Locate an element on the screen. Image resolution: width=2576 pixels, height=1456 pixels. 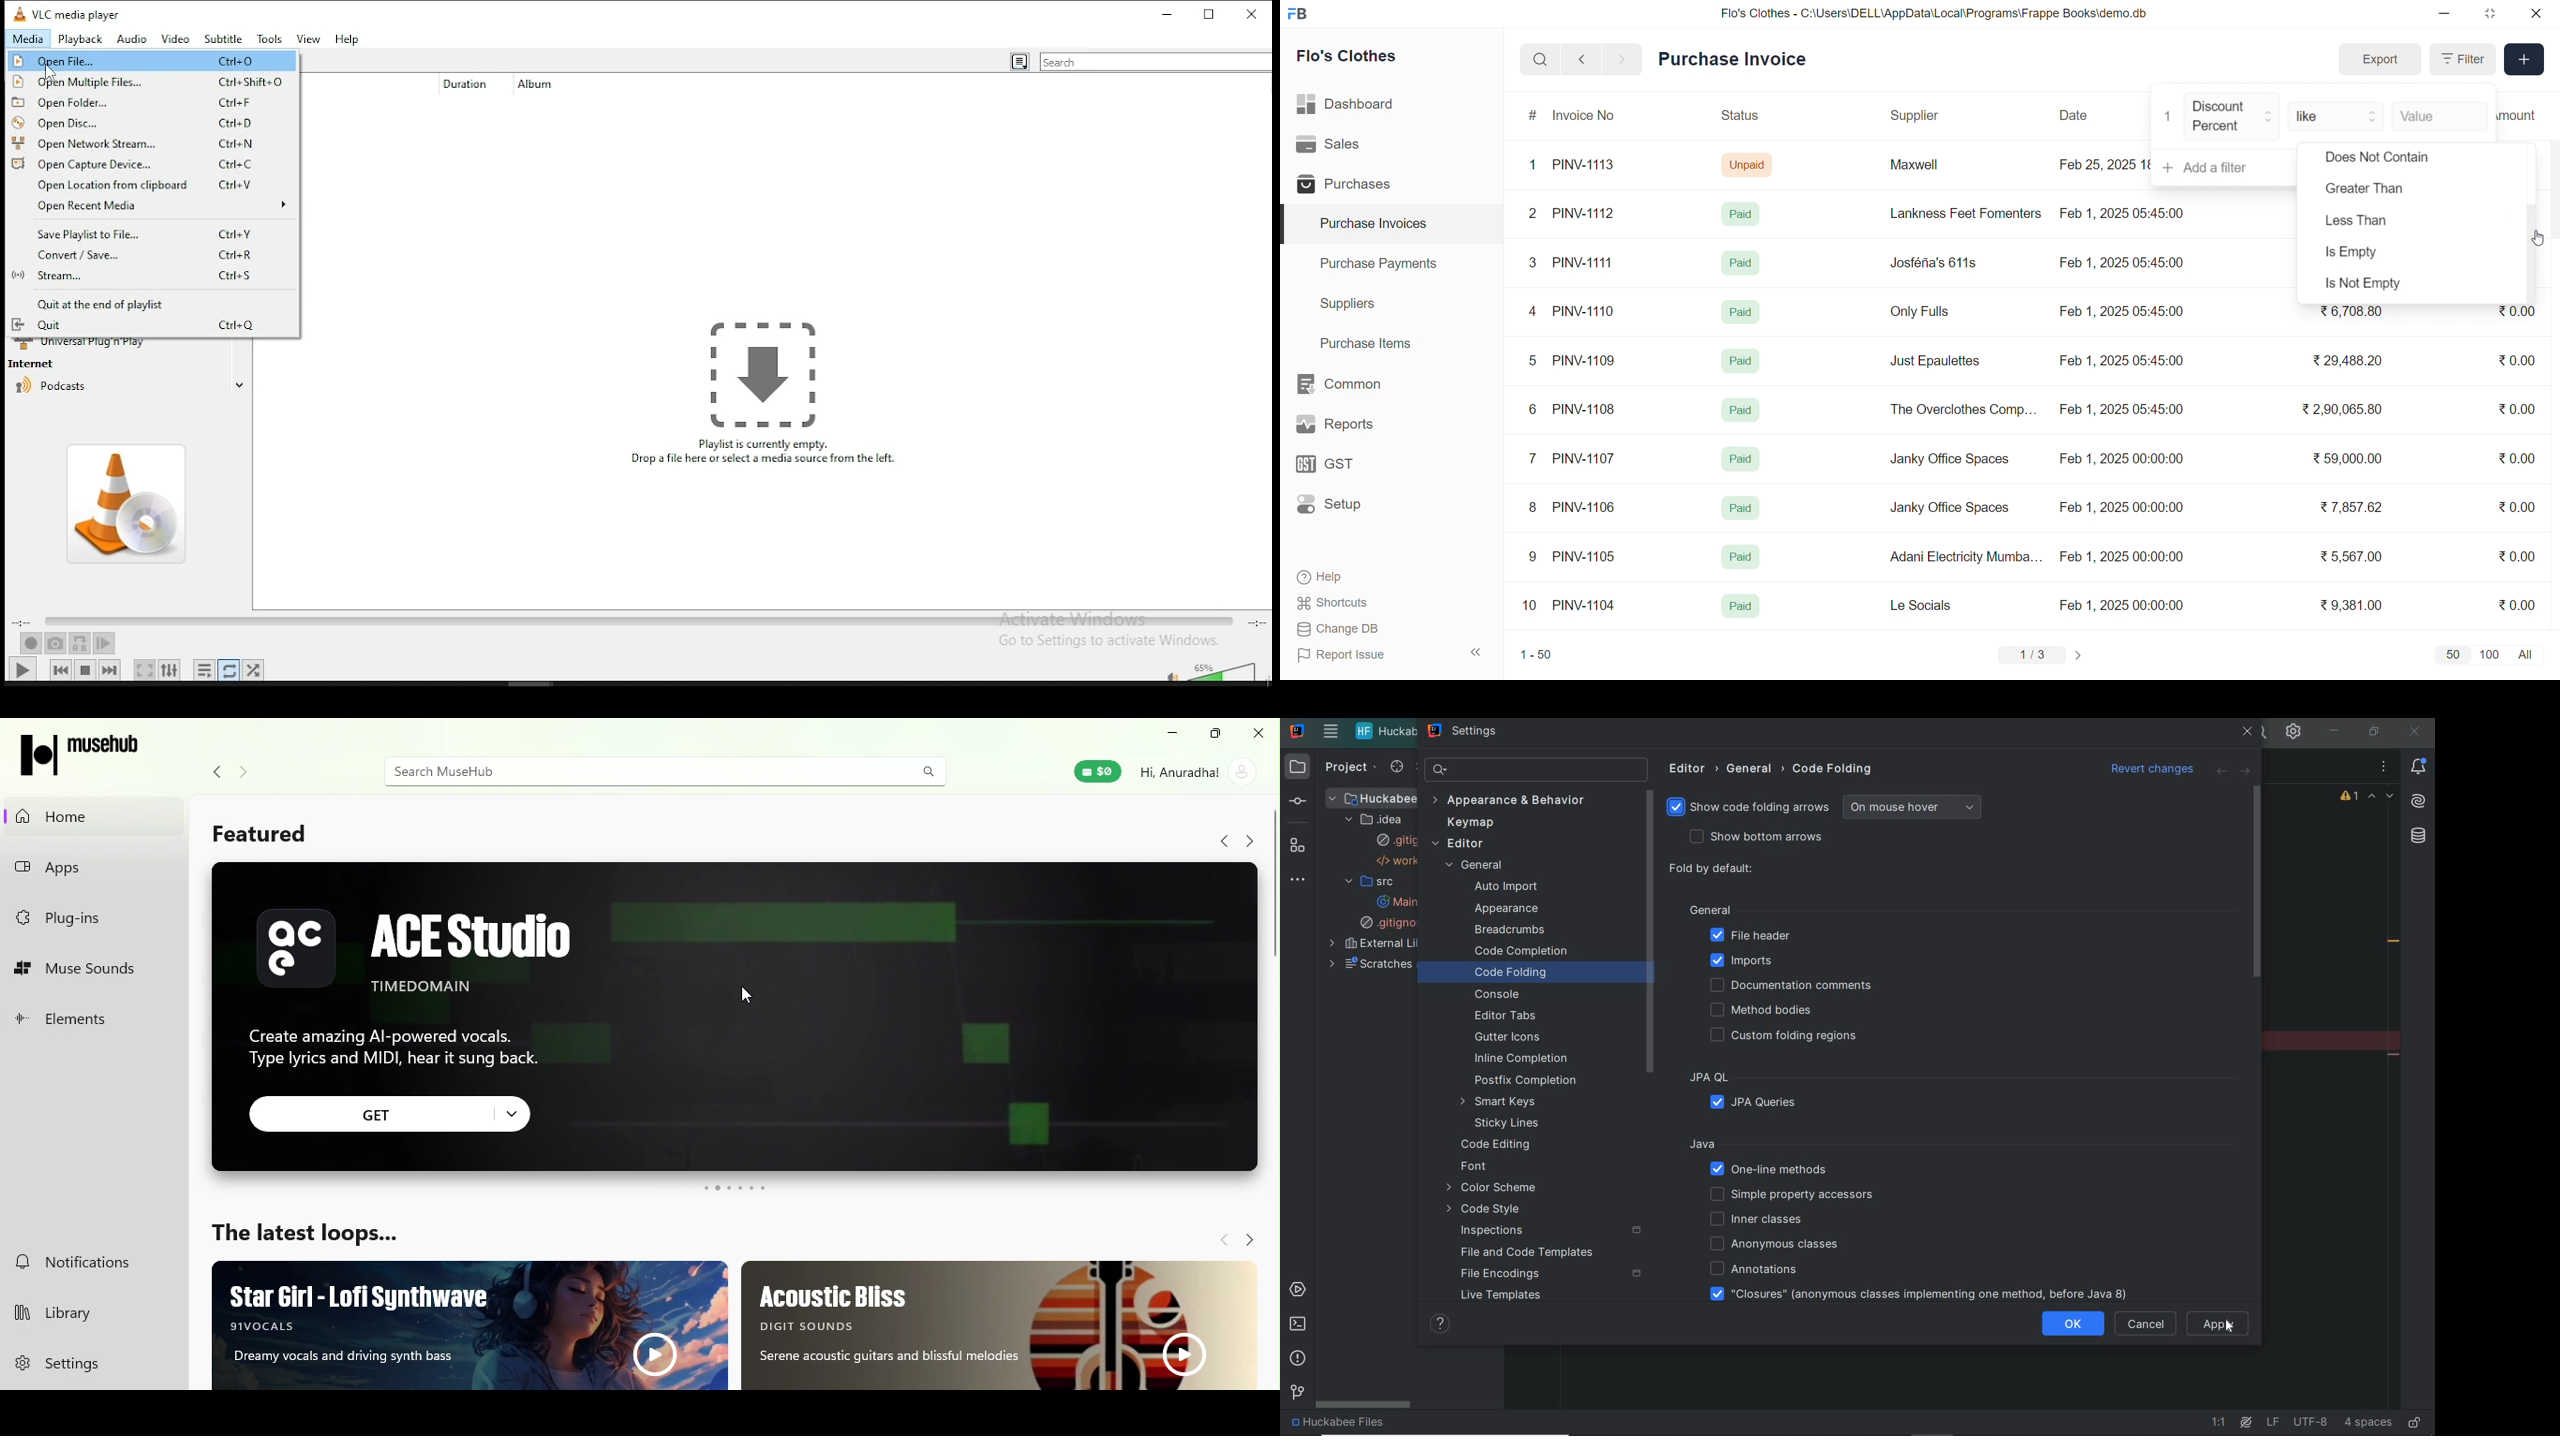
1 is located at coordinates (1535, 165).